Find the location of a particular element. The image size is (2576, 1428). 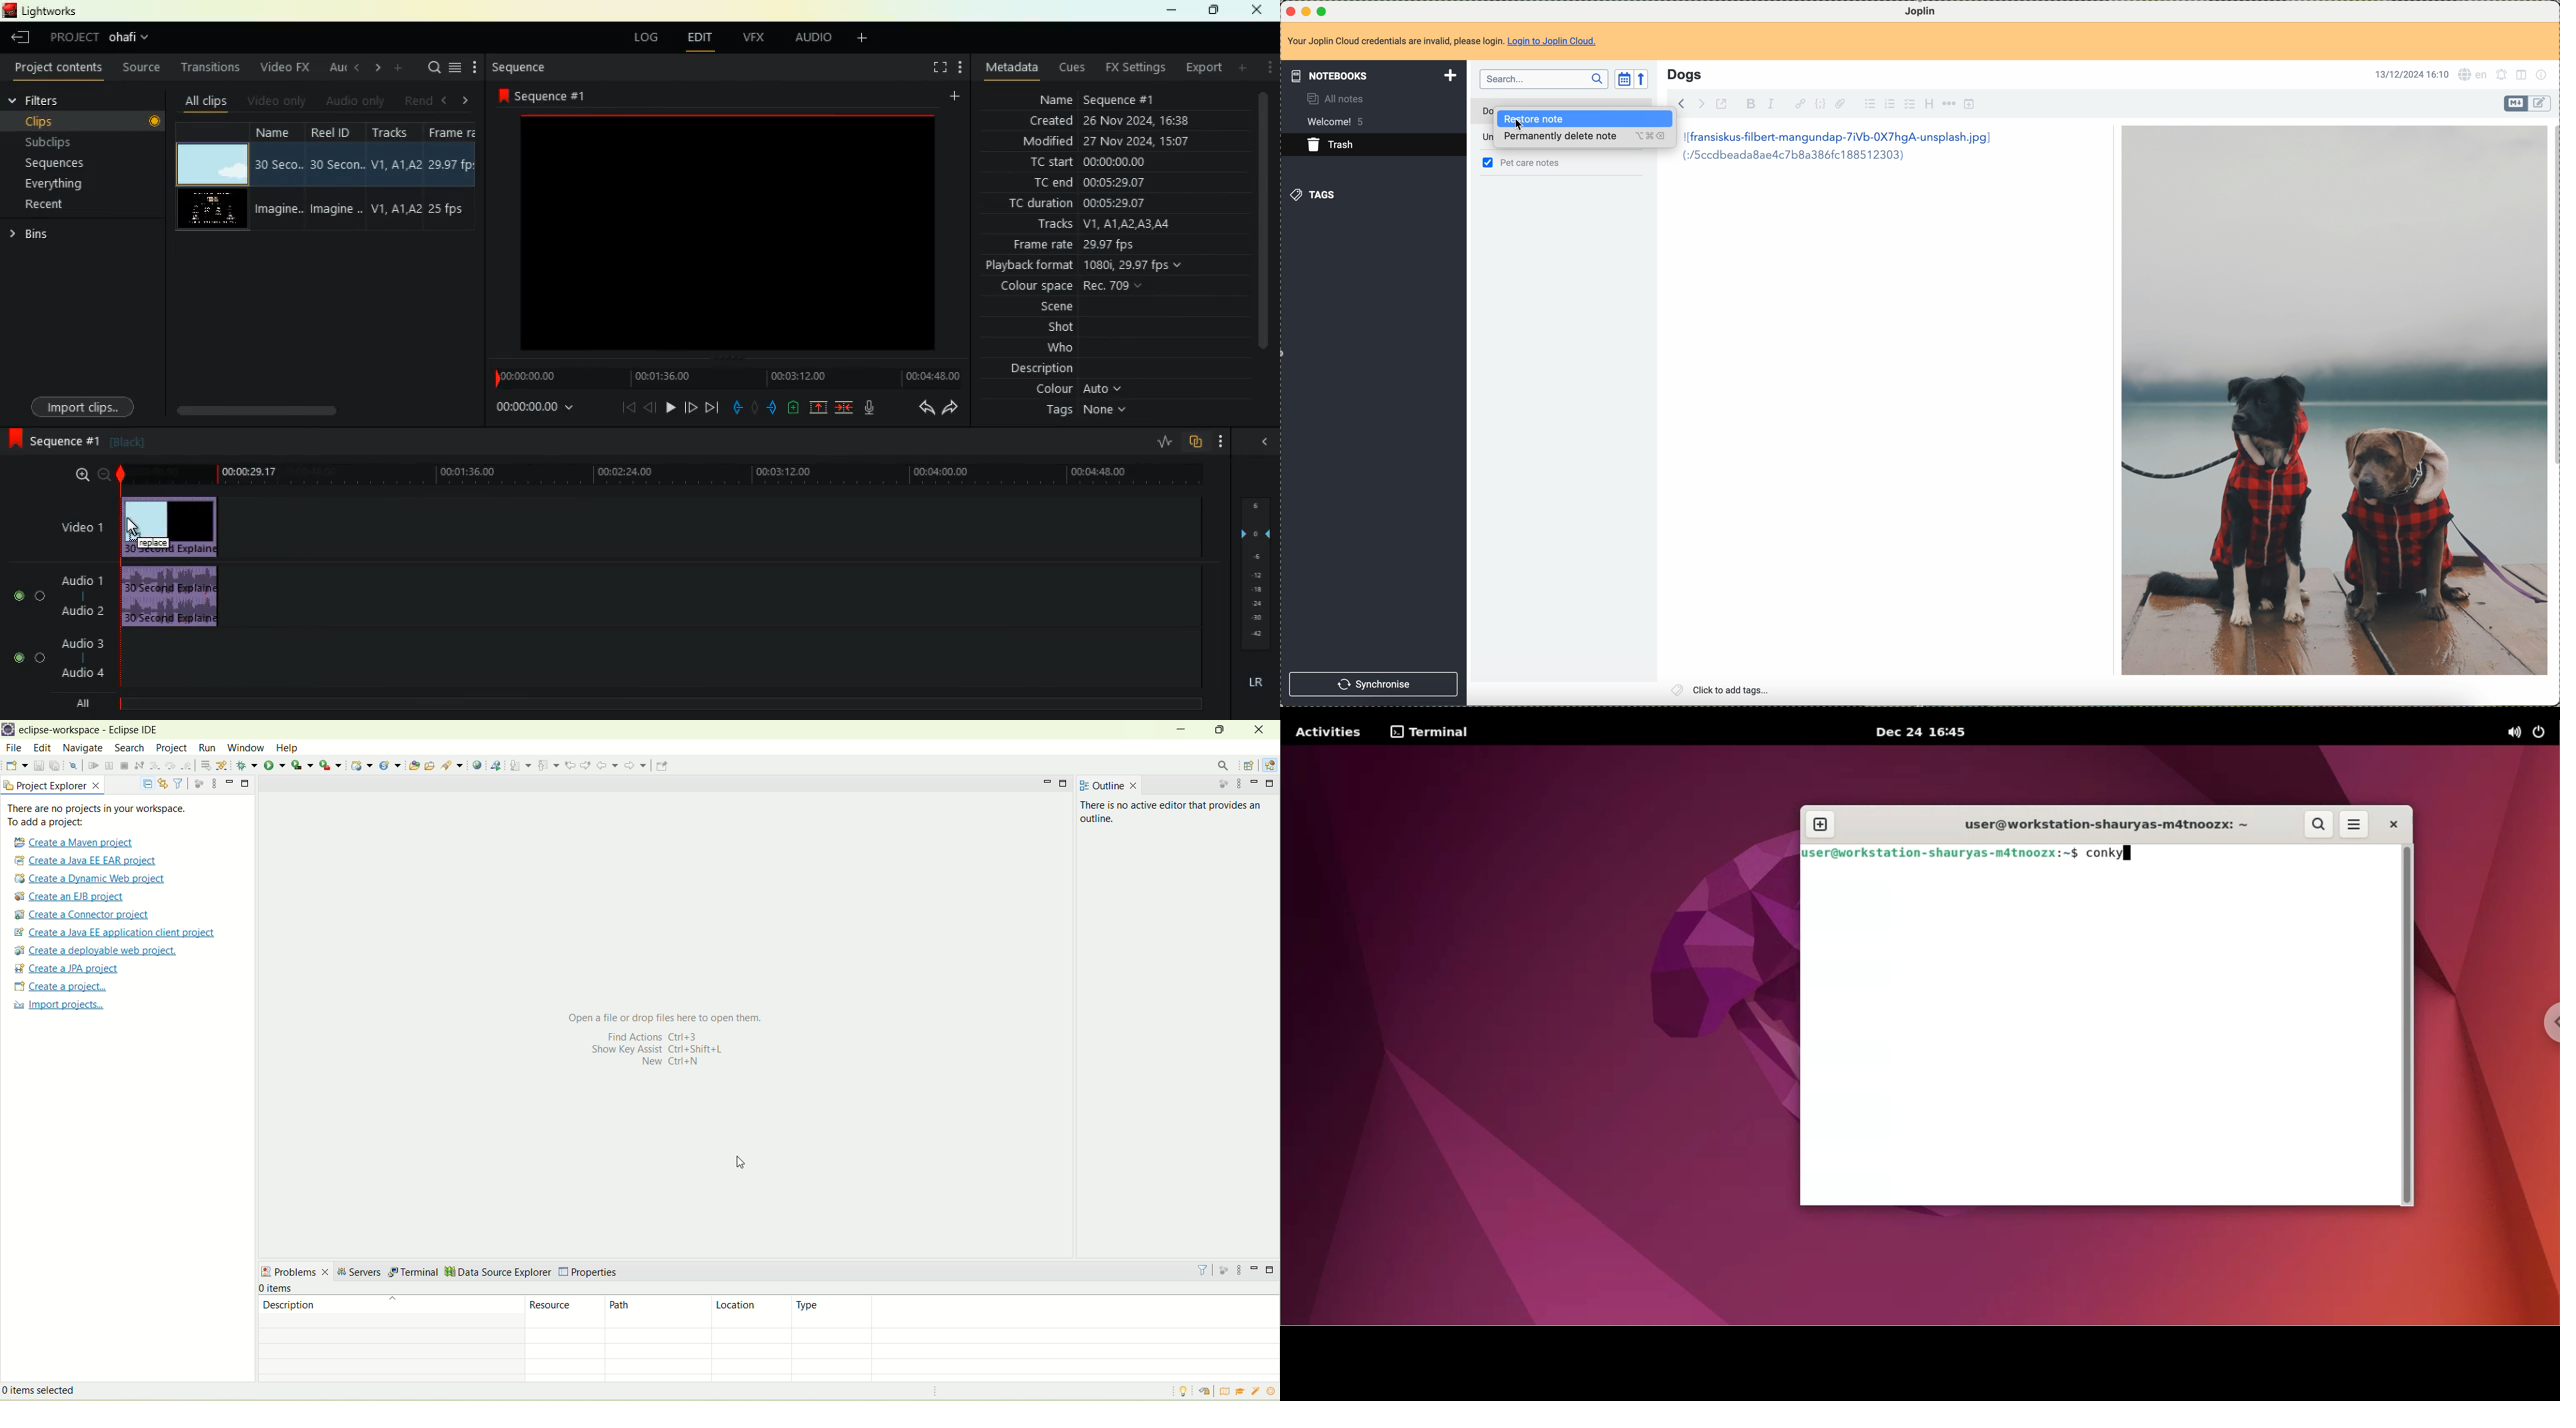

minimize is located at coordinates (1181, 728).